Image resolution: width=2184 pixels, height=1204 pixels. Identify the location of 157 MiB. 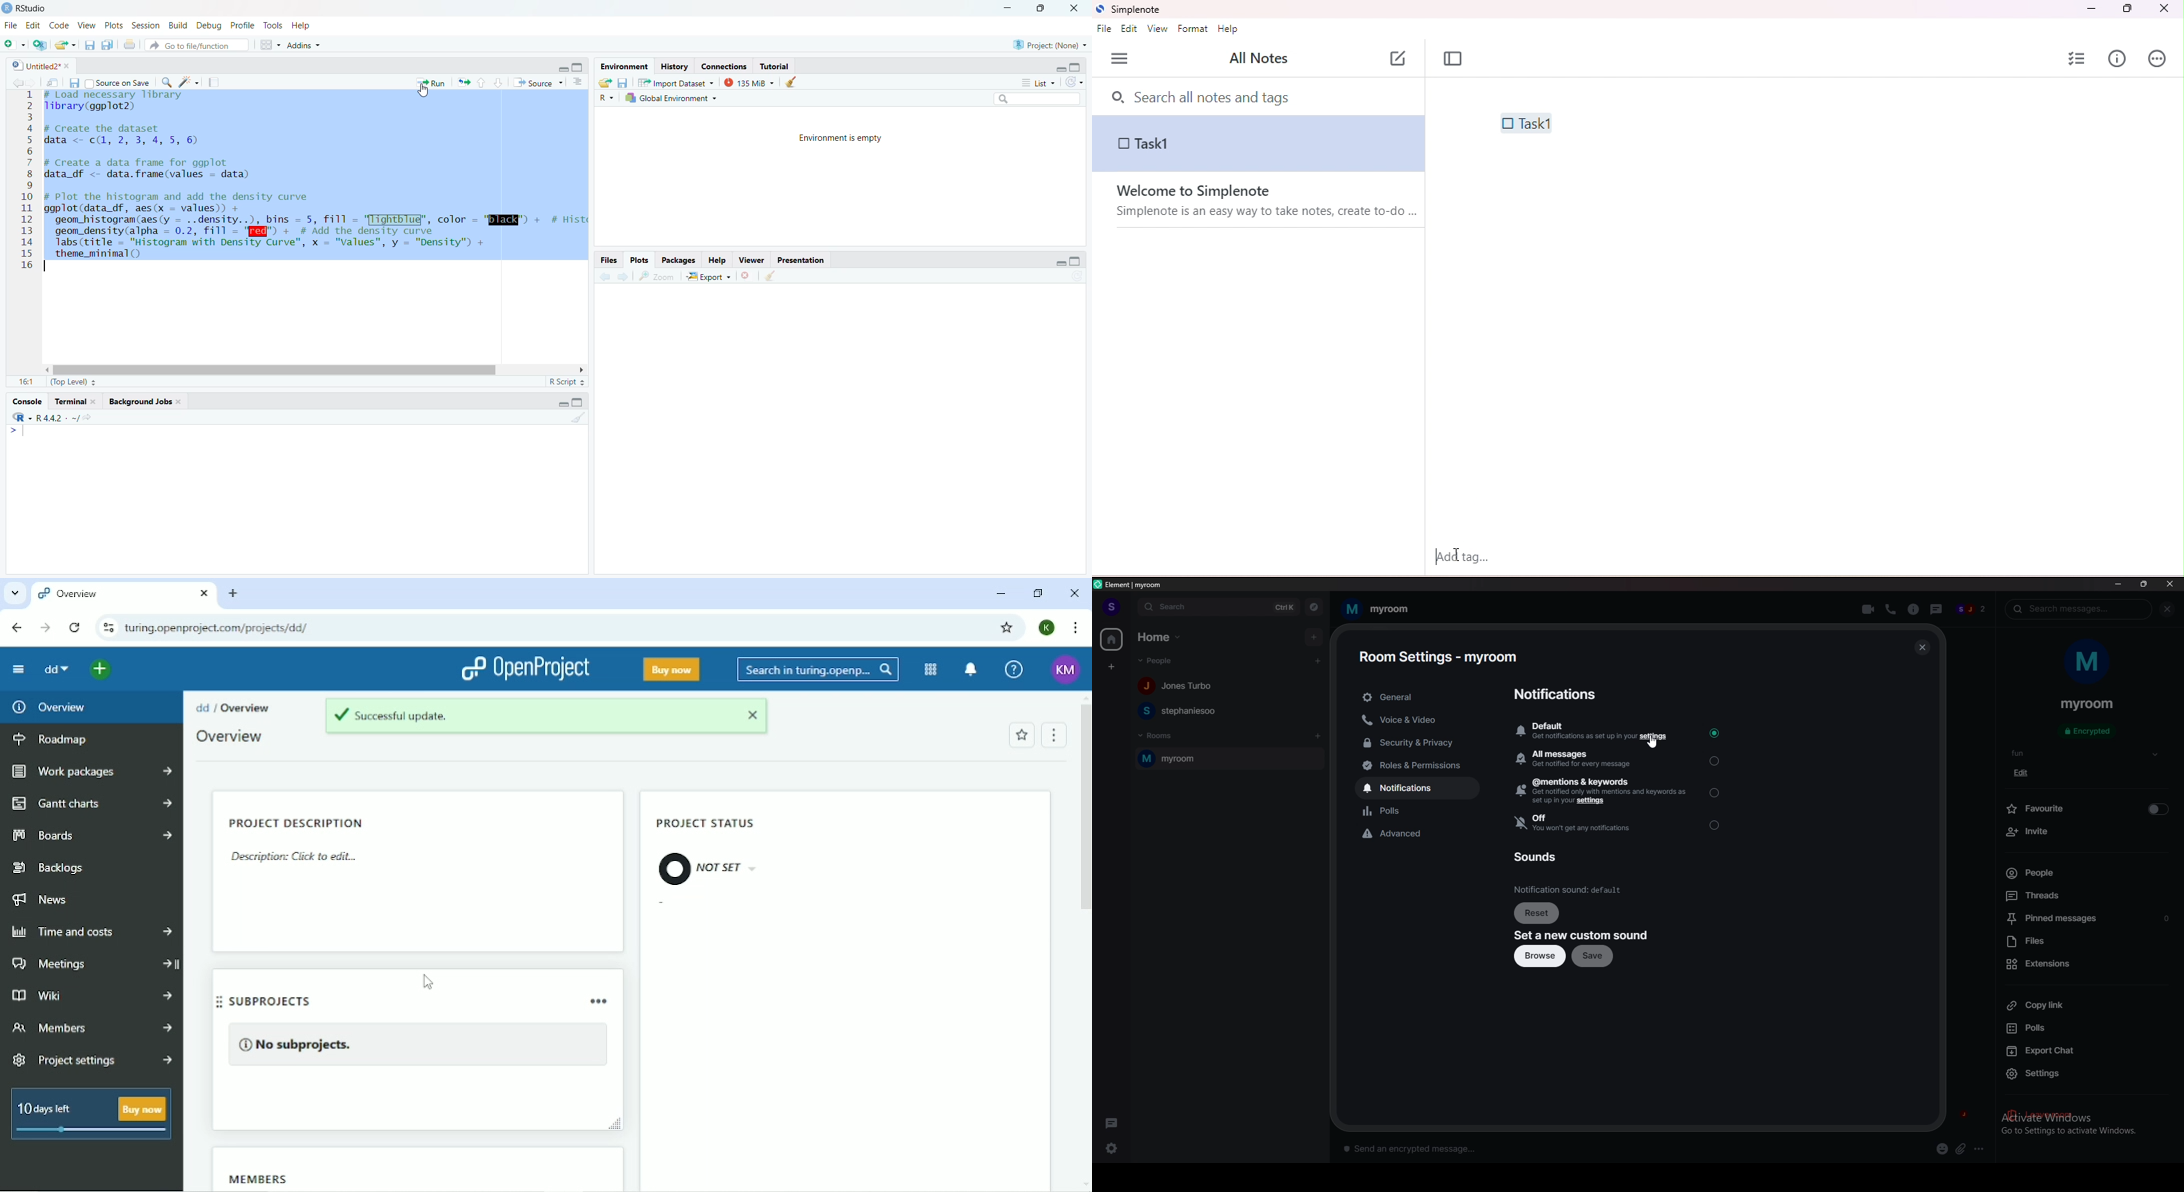
(748, 82).